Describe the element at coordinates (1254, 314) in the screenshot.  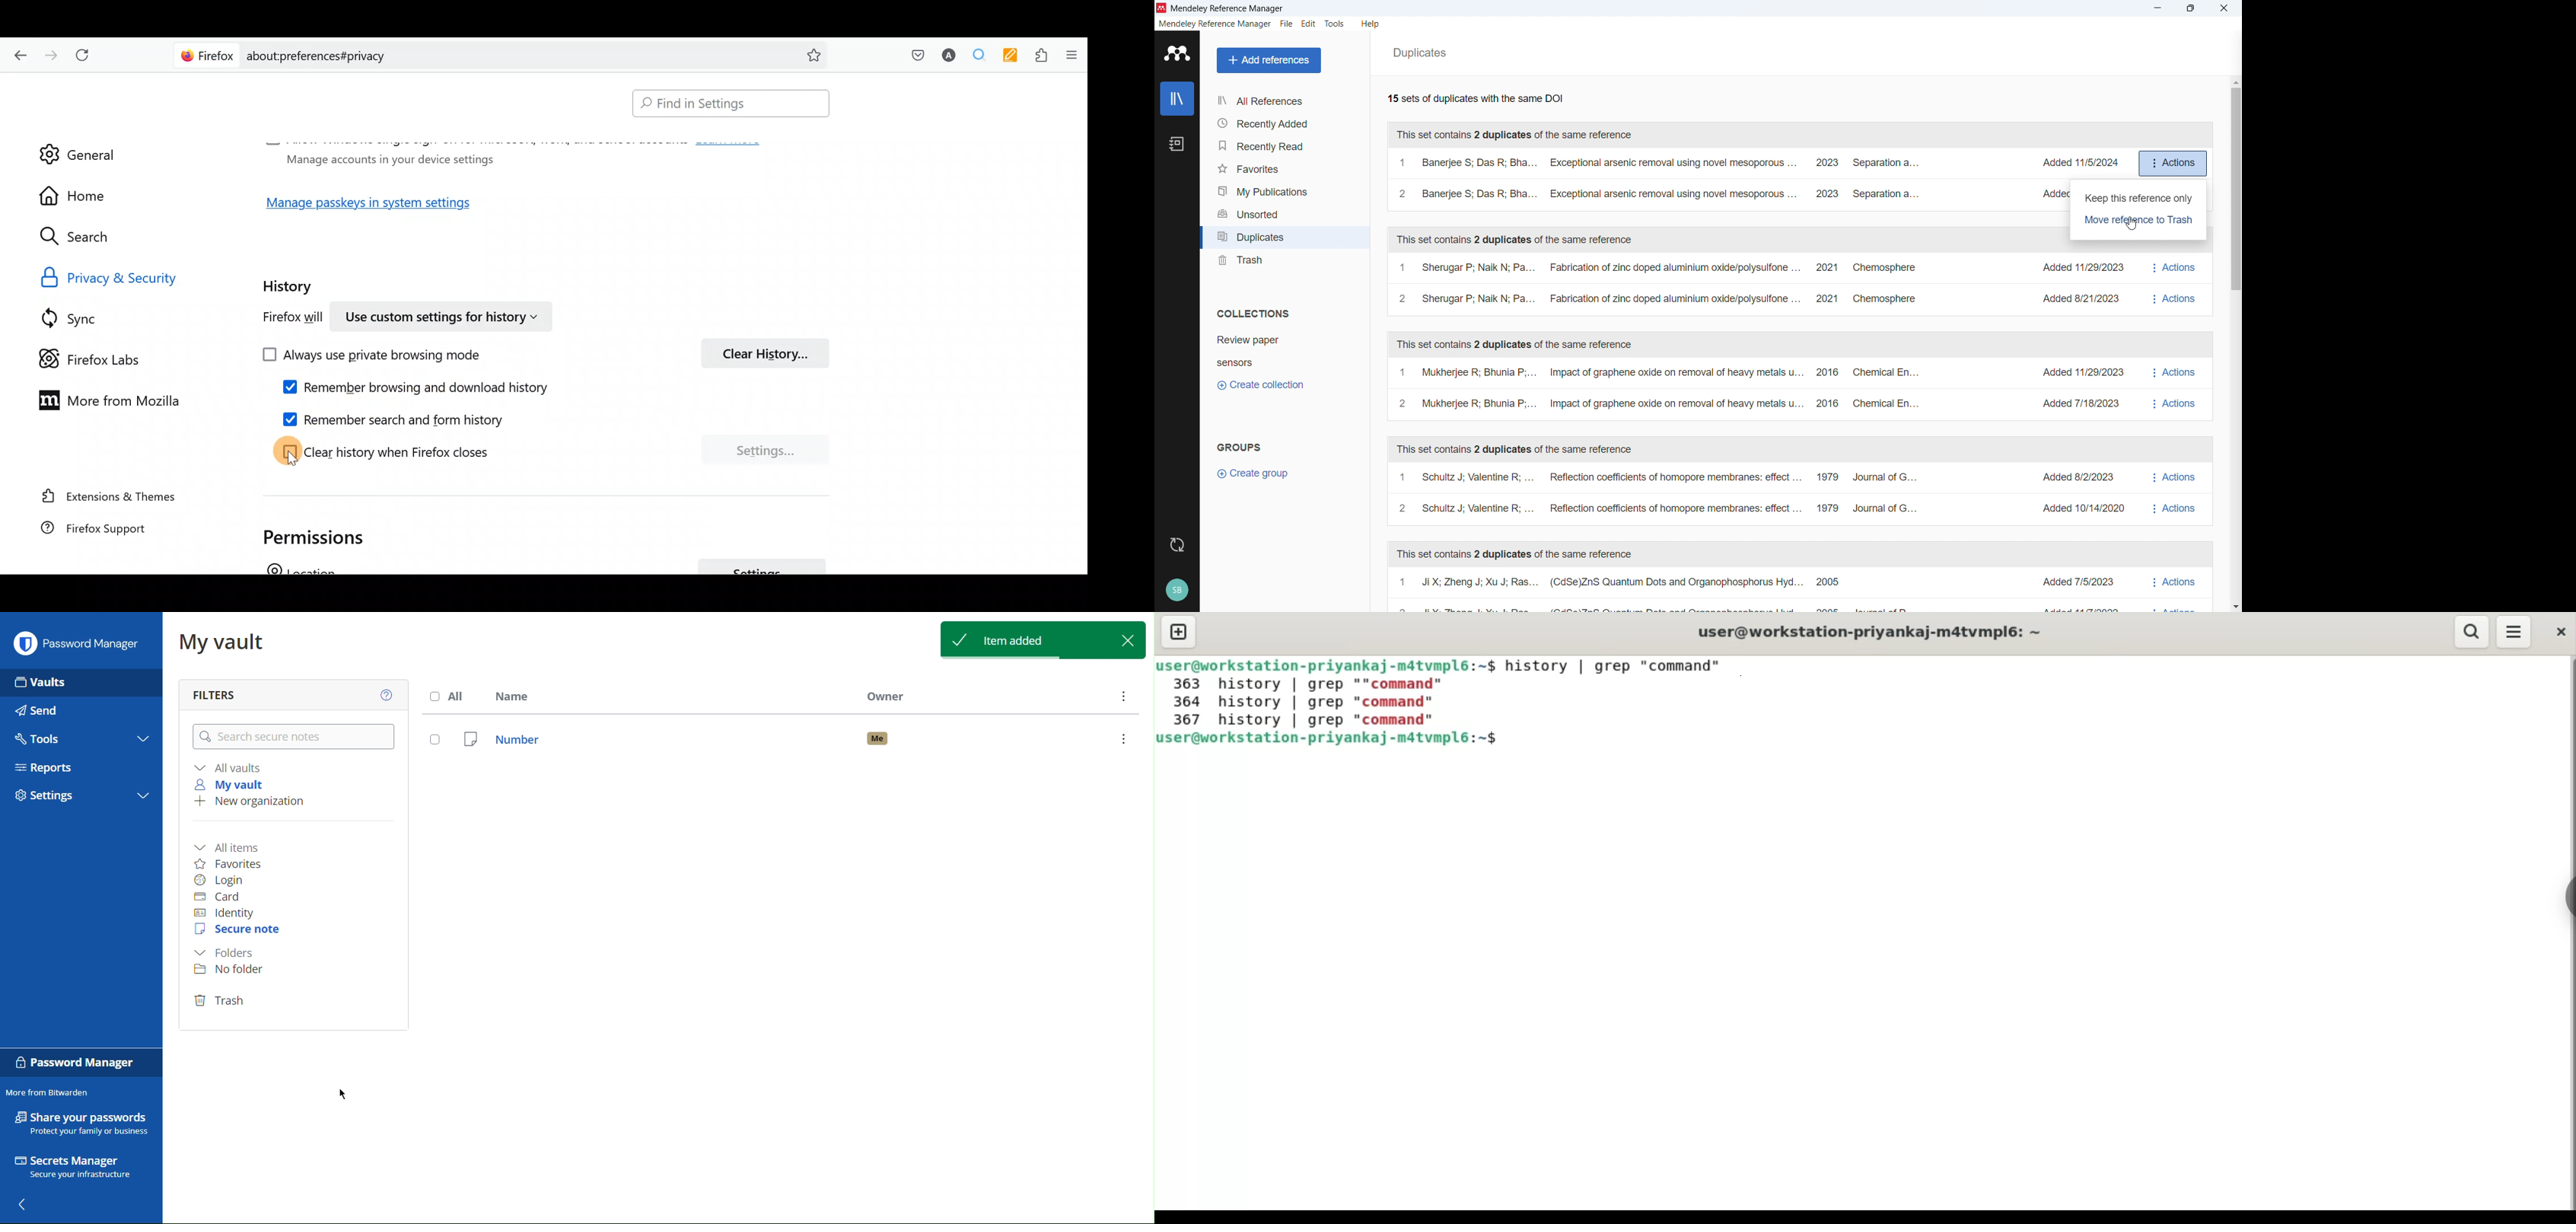
I see `Collections ` at that location.